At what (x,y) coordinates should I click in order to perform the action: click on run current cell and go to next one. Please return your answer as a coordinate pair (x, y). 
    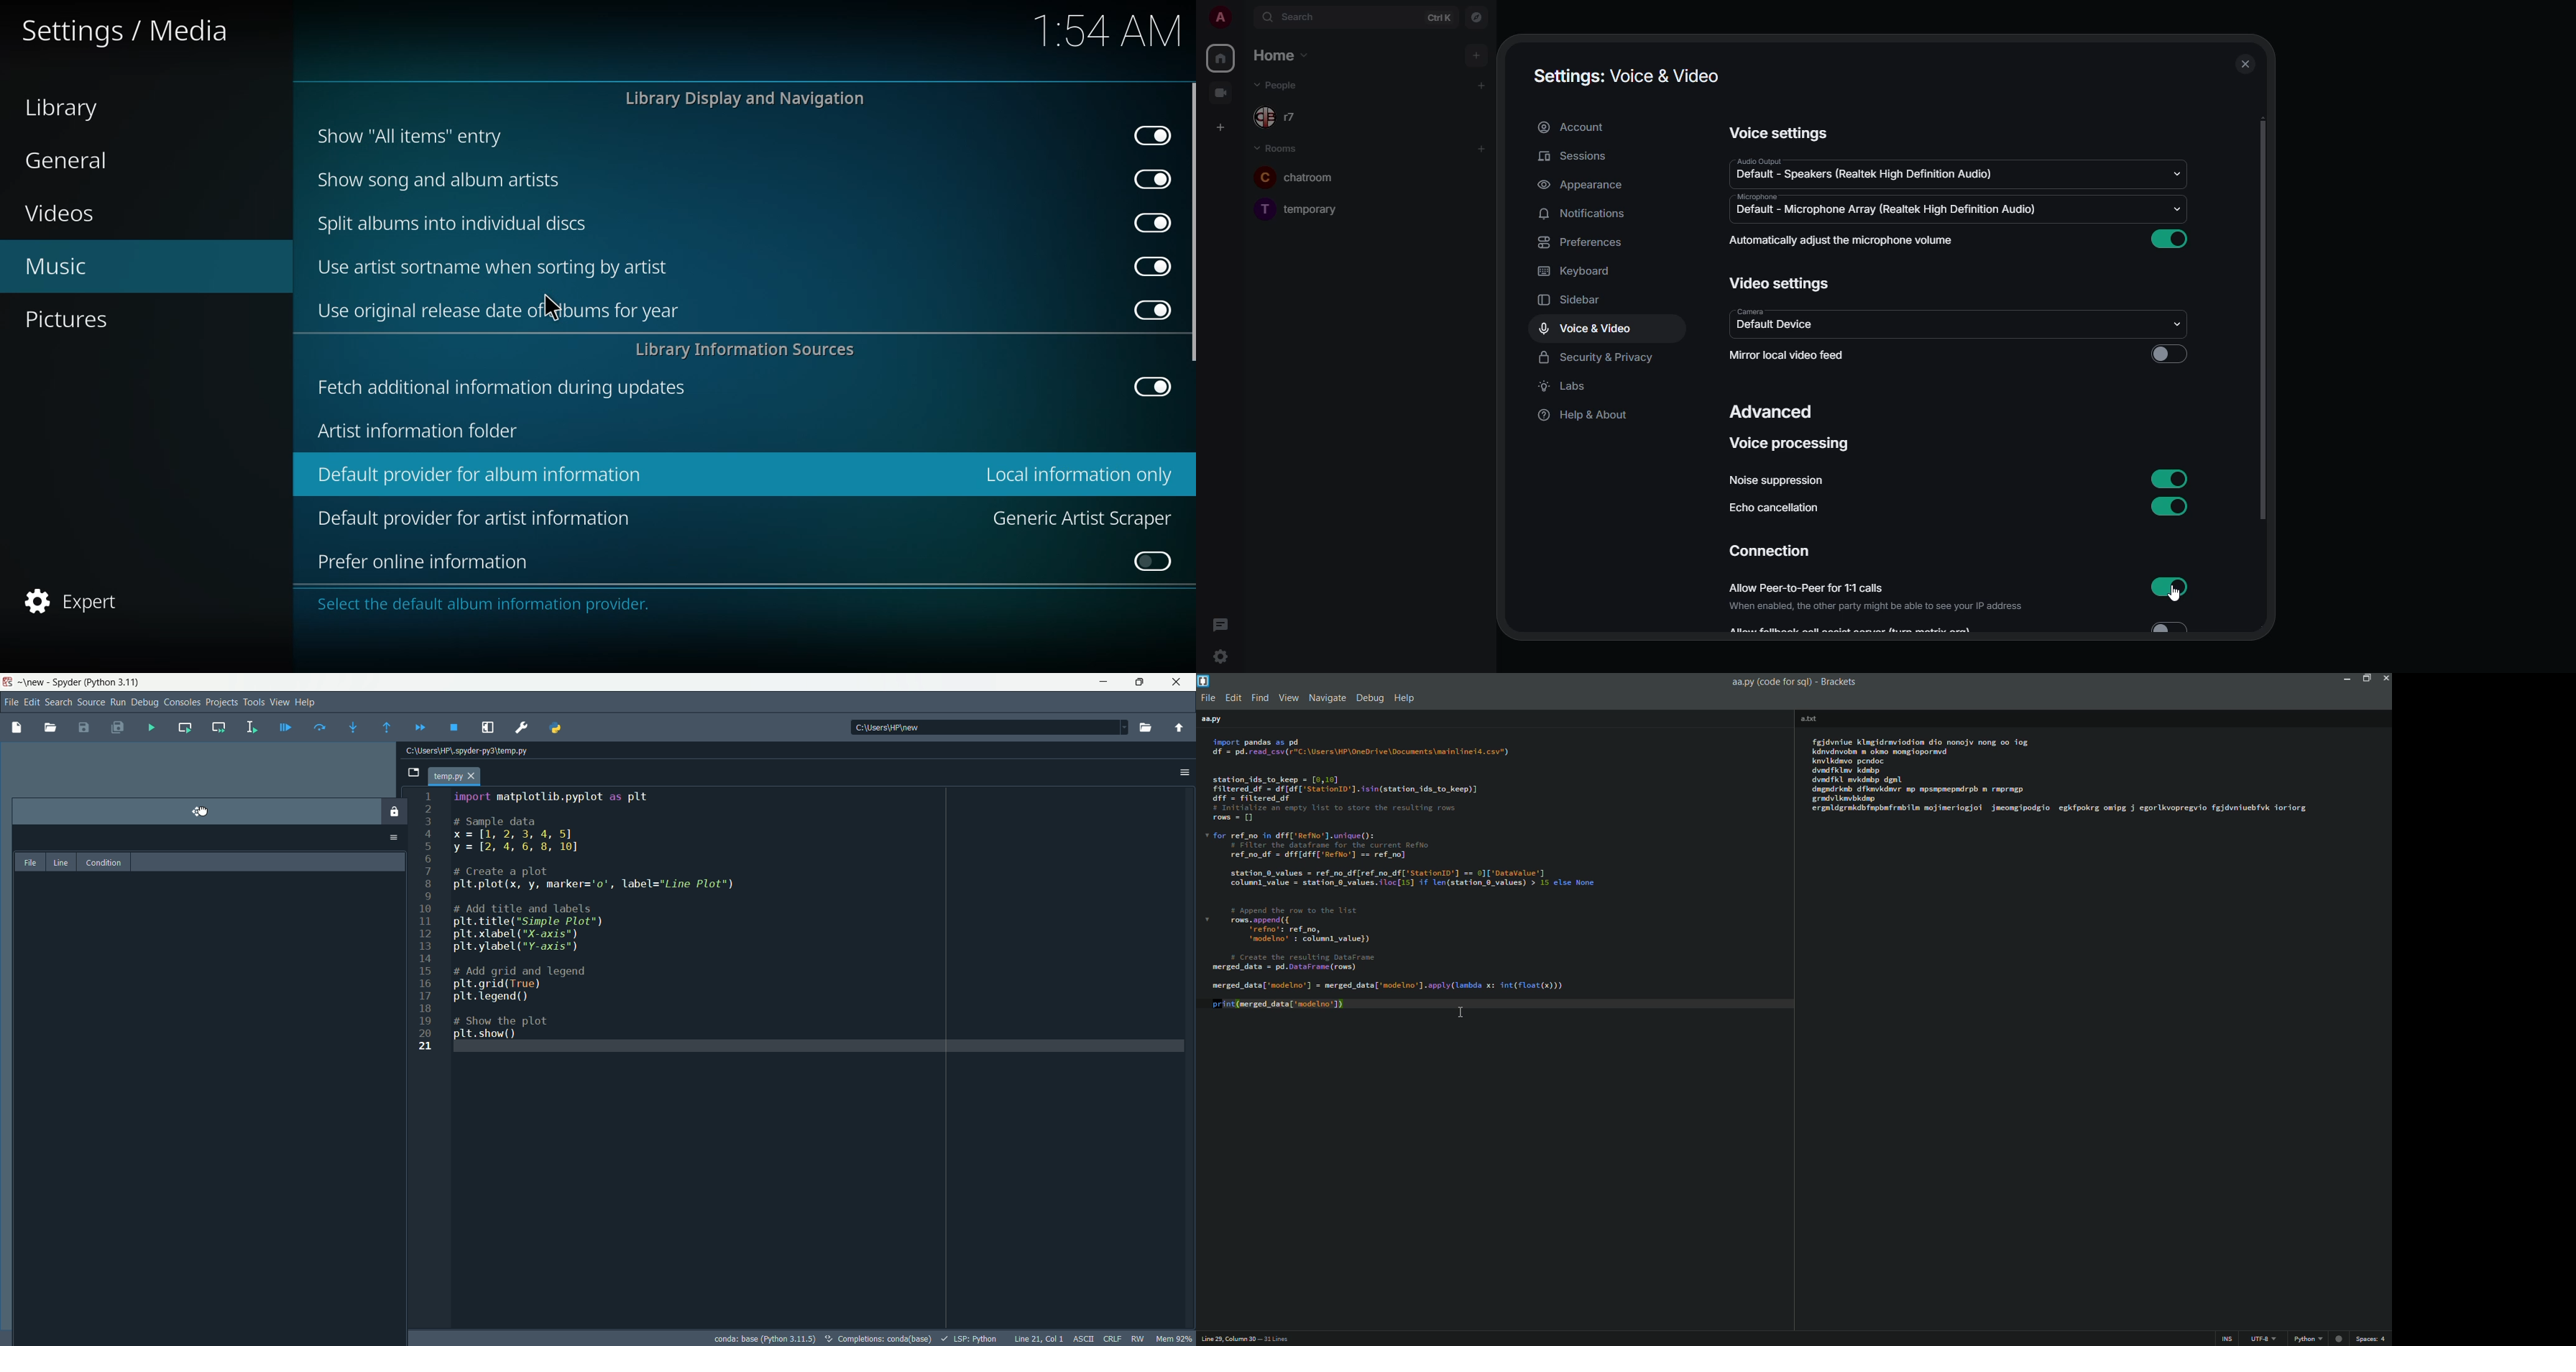
    Looking at the image, I should click on (217, 726).